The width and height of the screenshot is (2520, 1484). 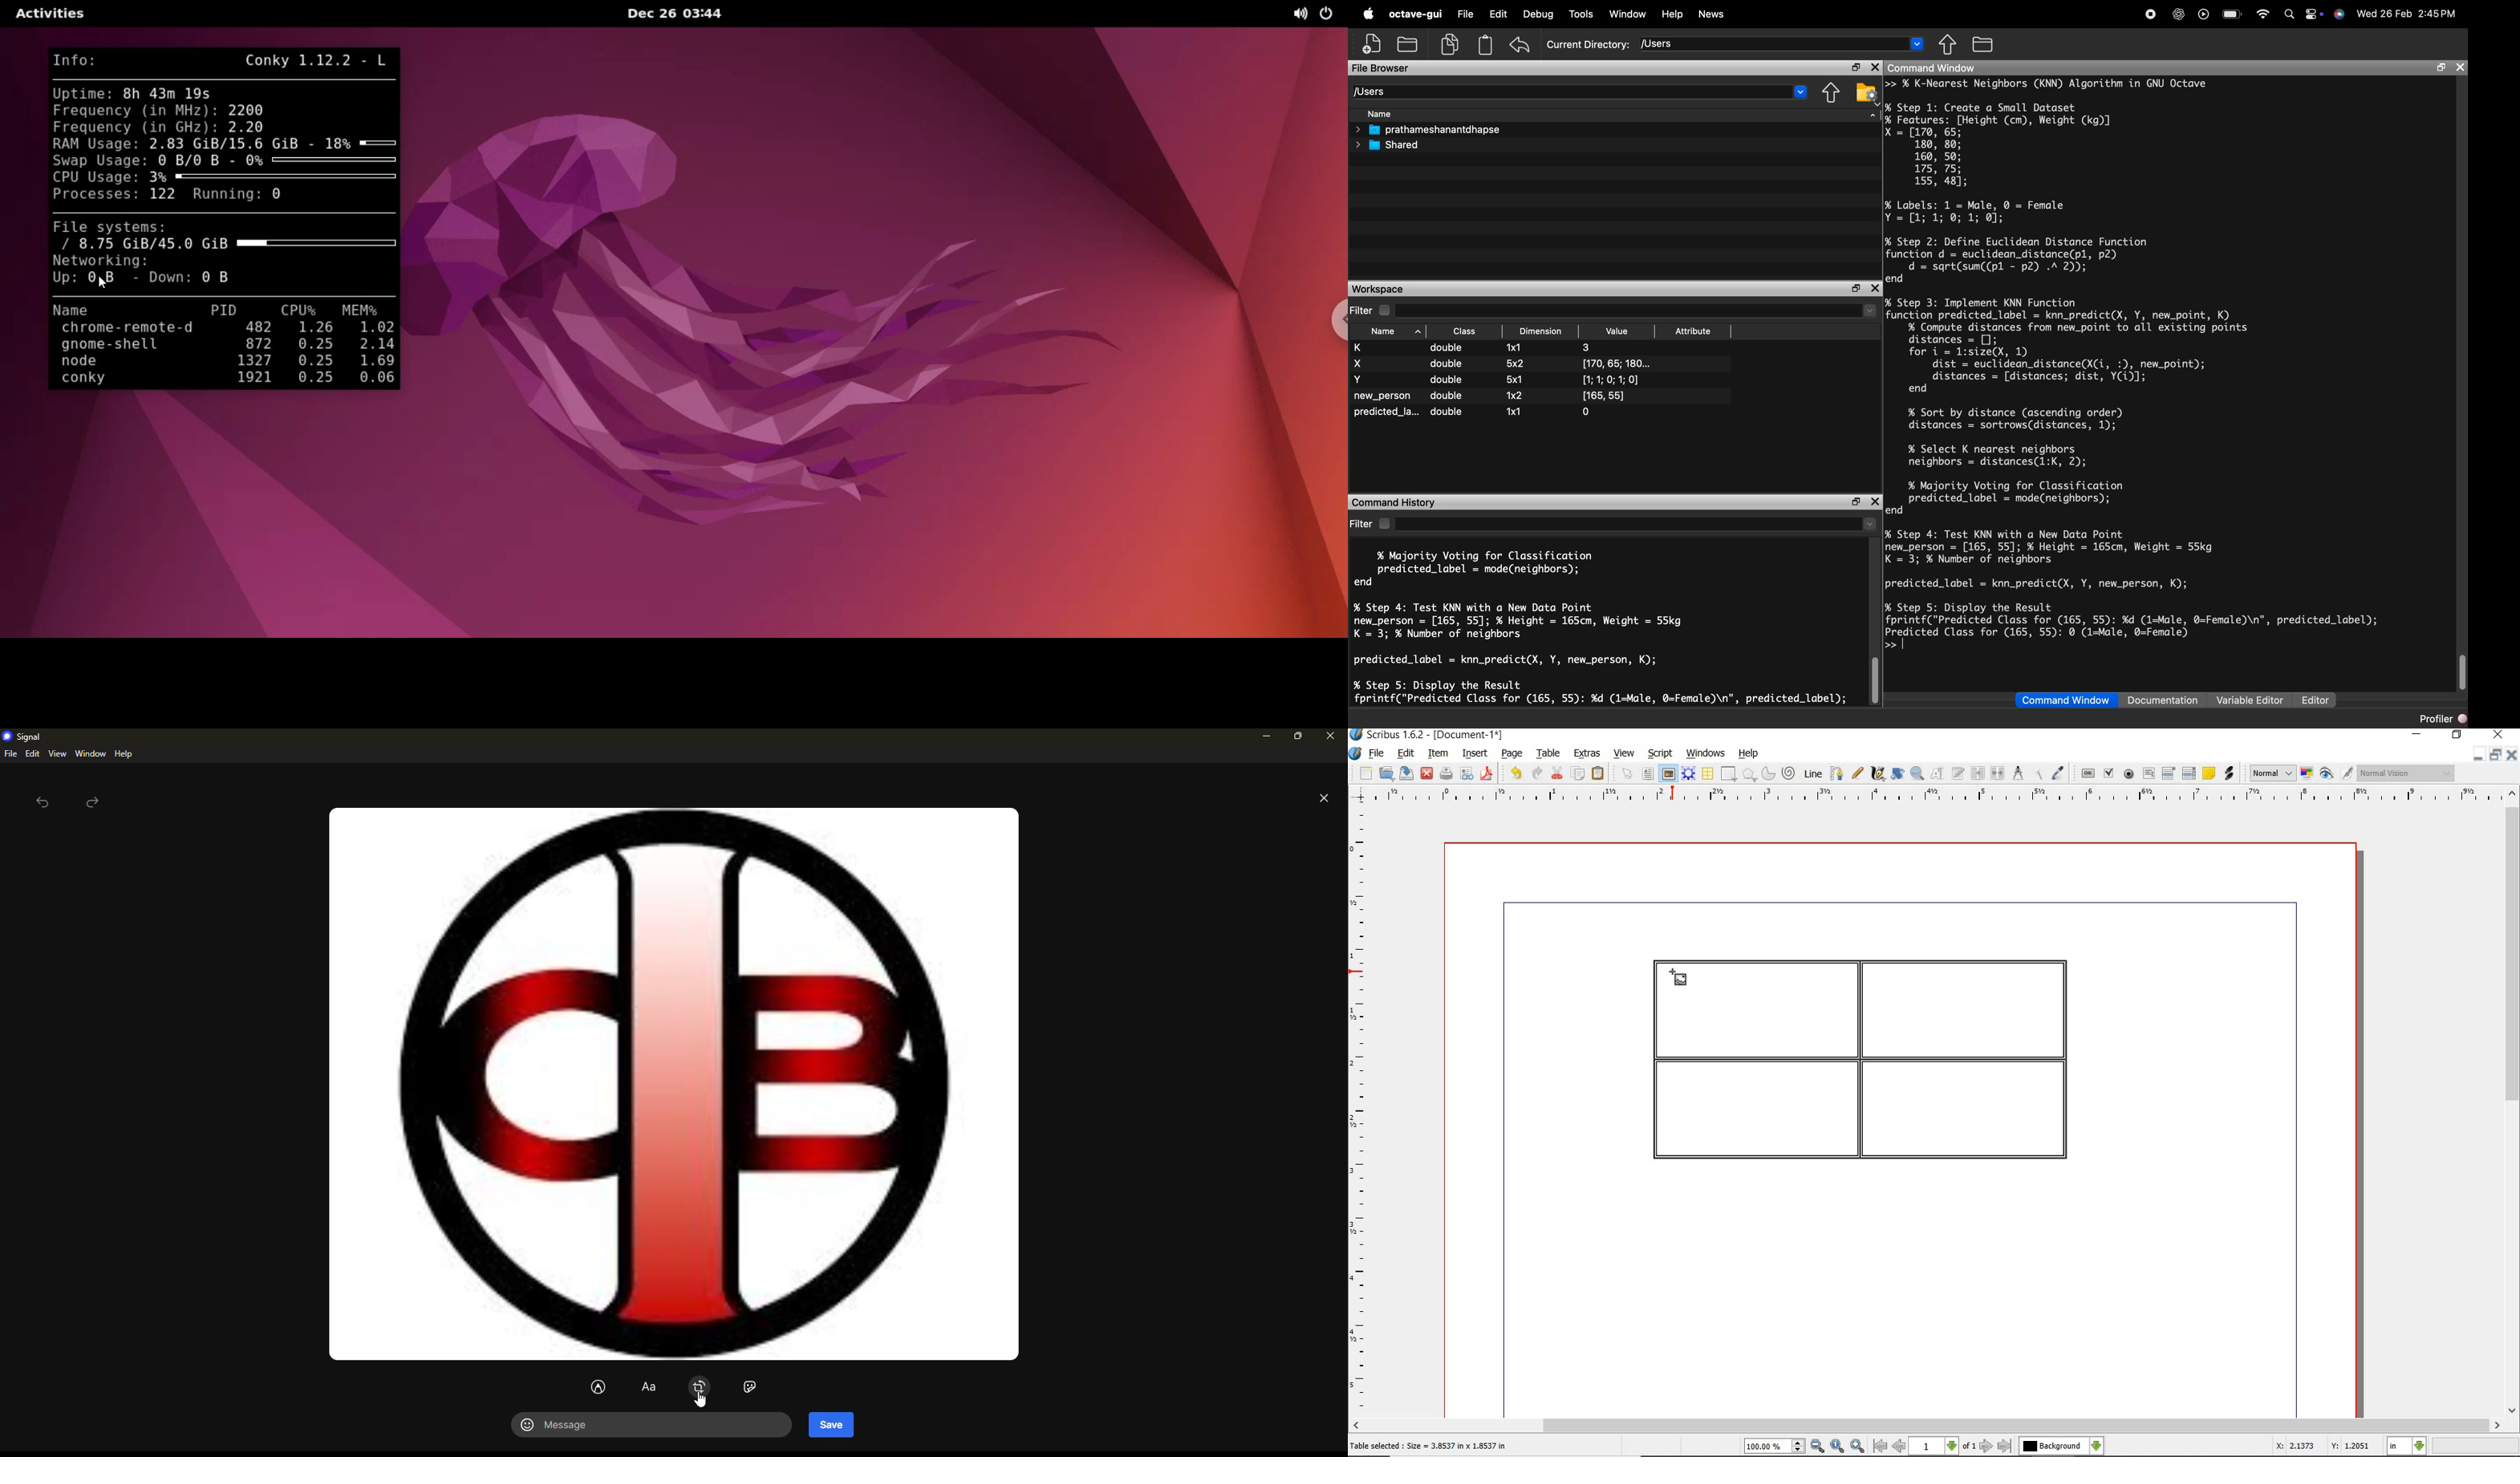 I want to click on redo, so click(x=1536, y=772).